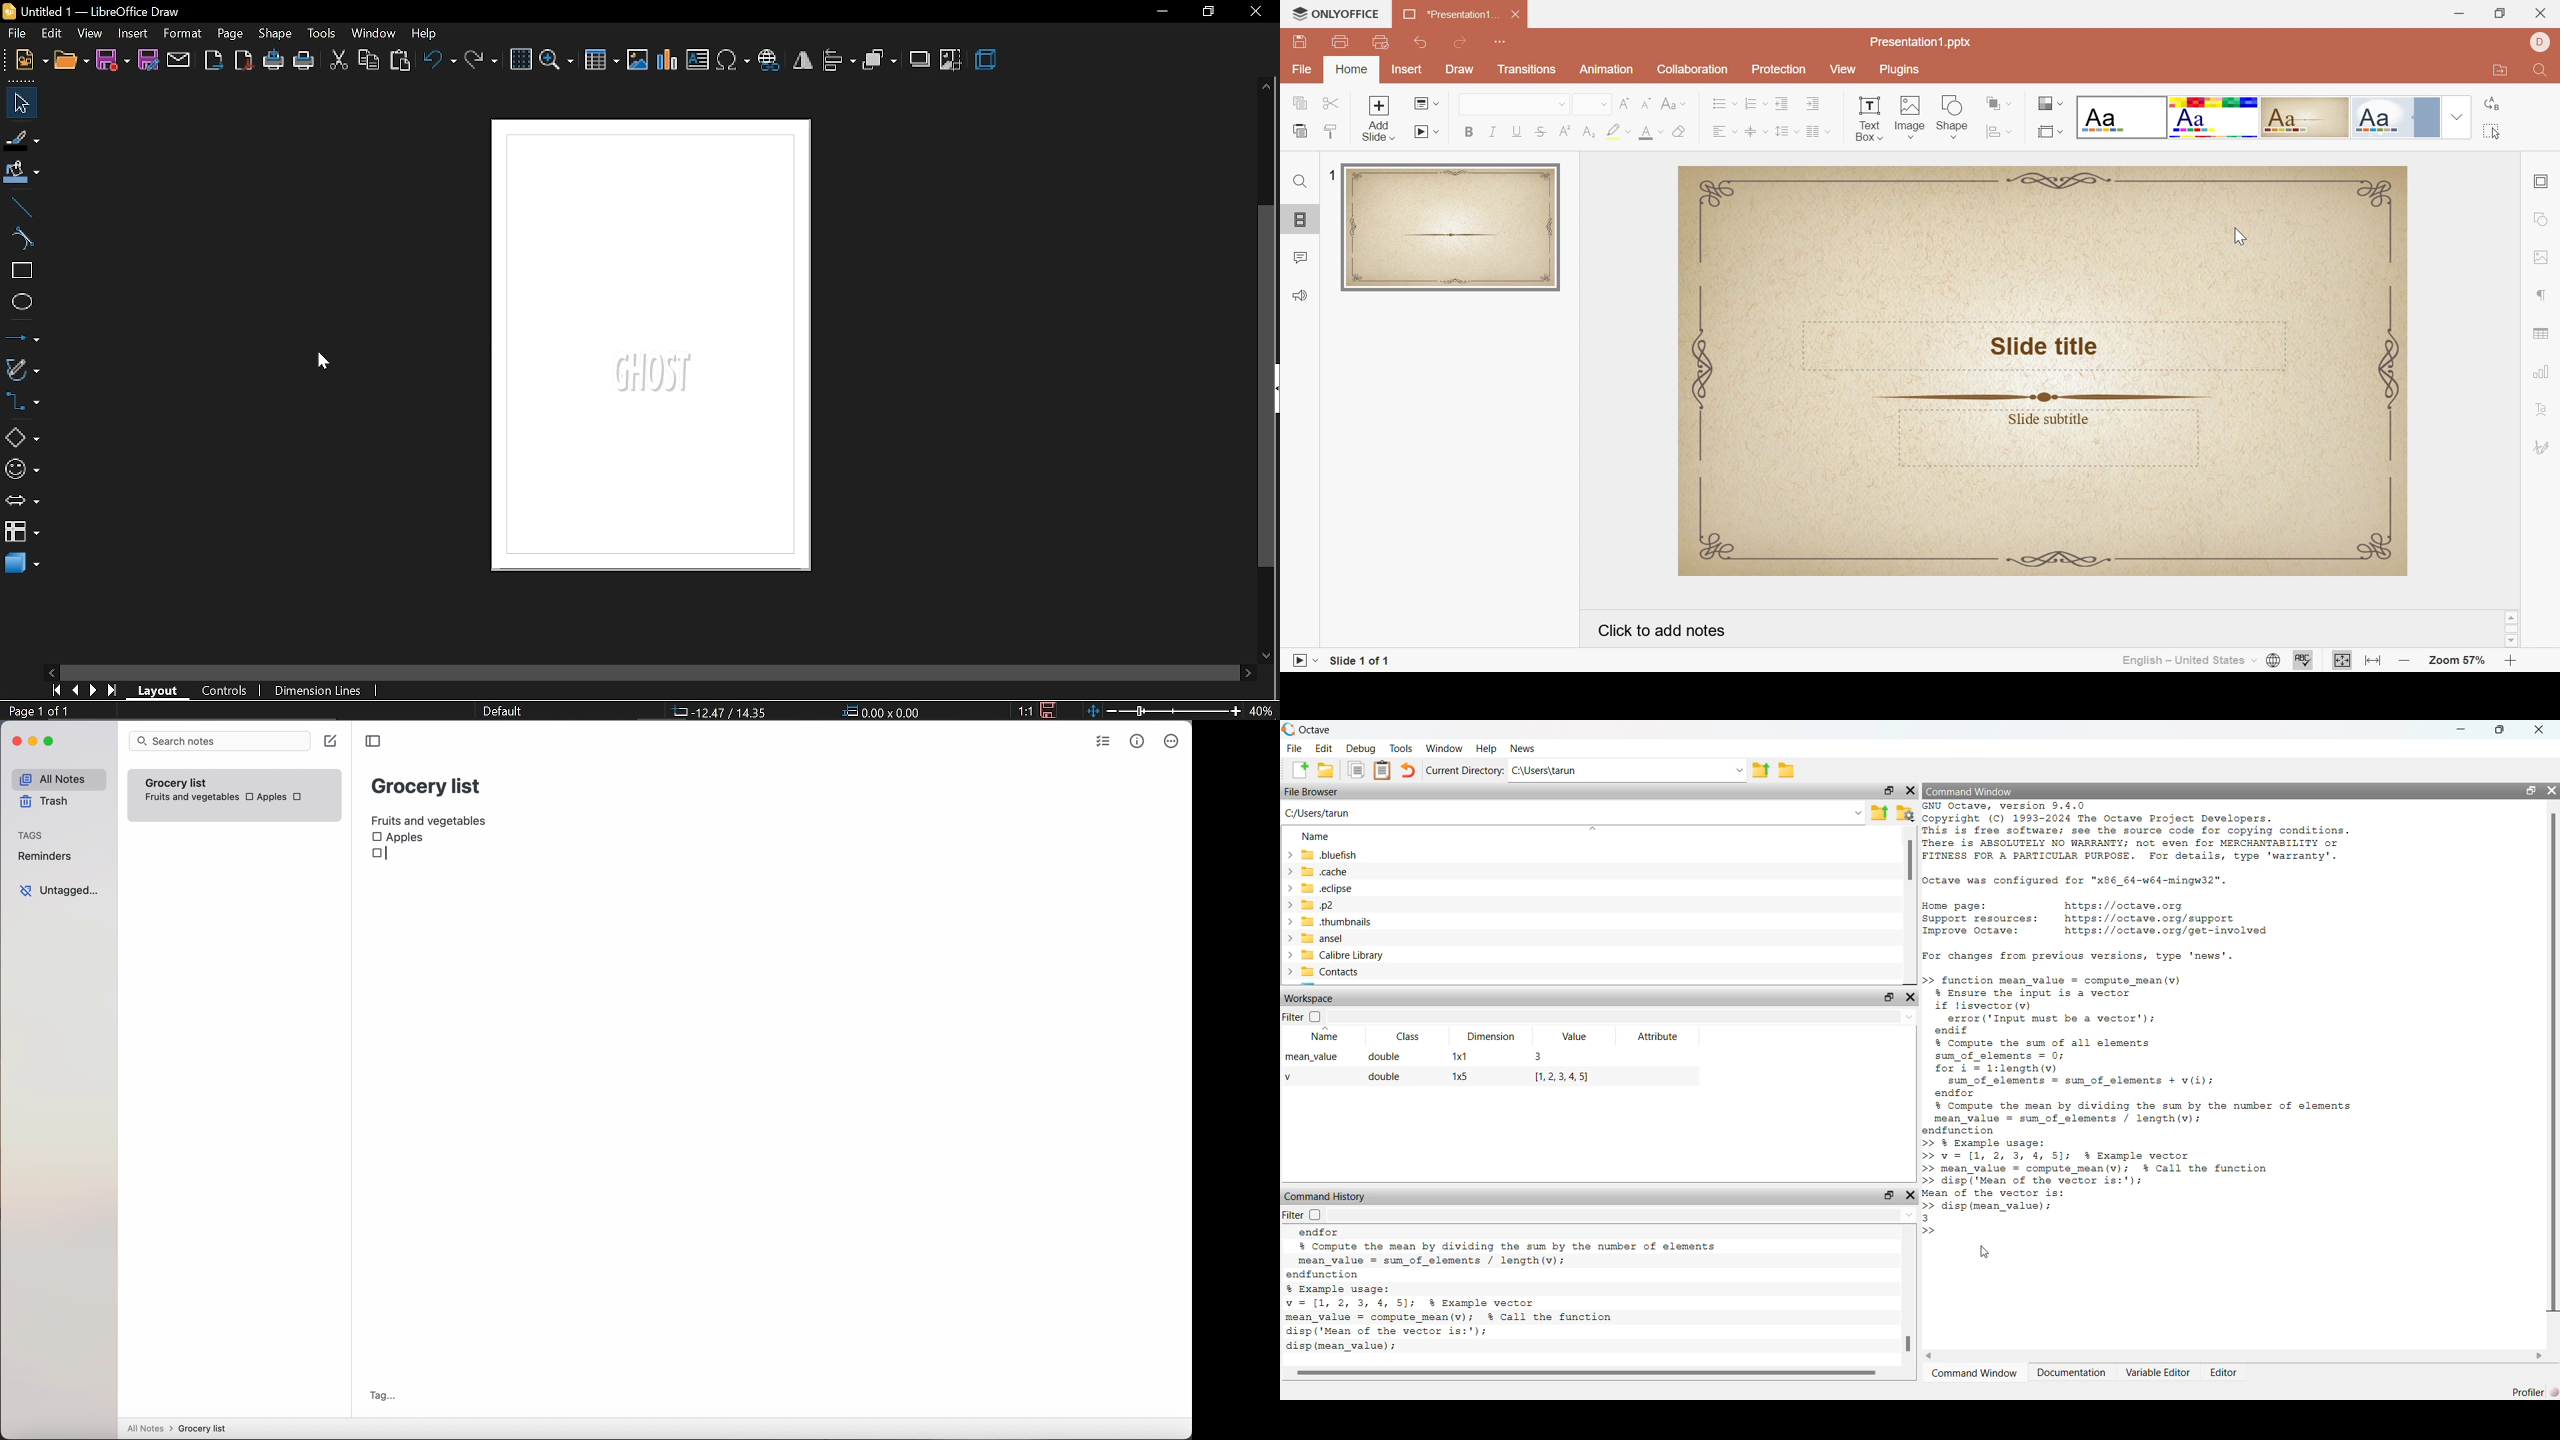 This screenshot has width=2576, height=1456. What do you see at coordinates (722, 712) in the screenshot?
I see `-12.47/14.35` at bounding box center [722, 712].